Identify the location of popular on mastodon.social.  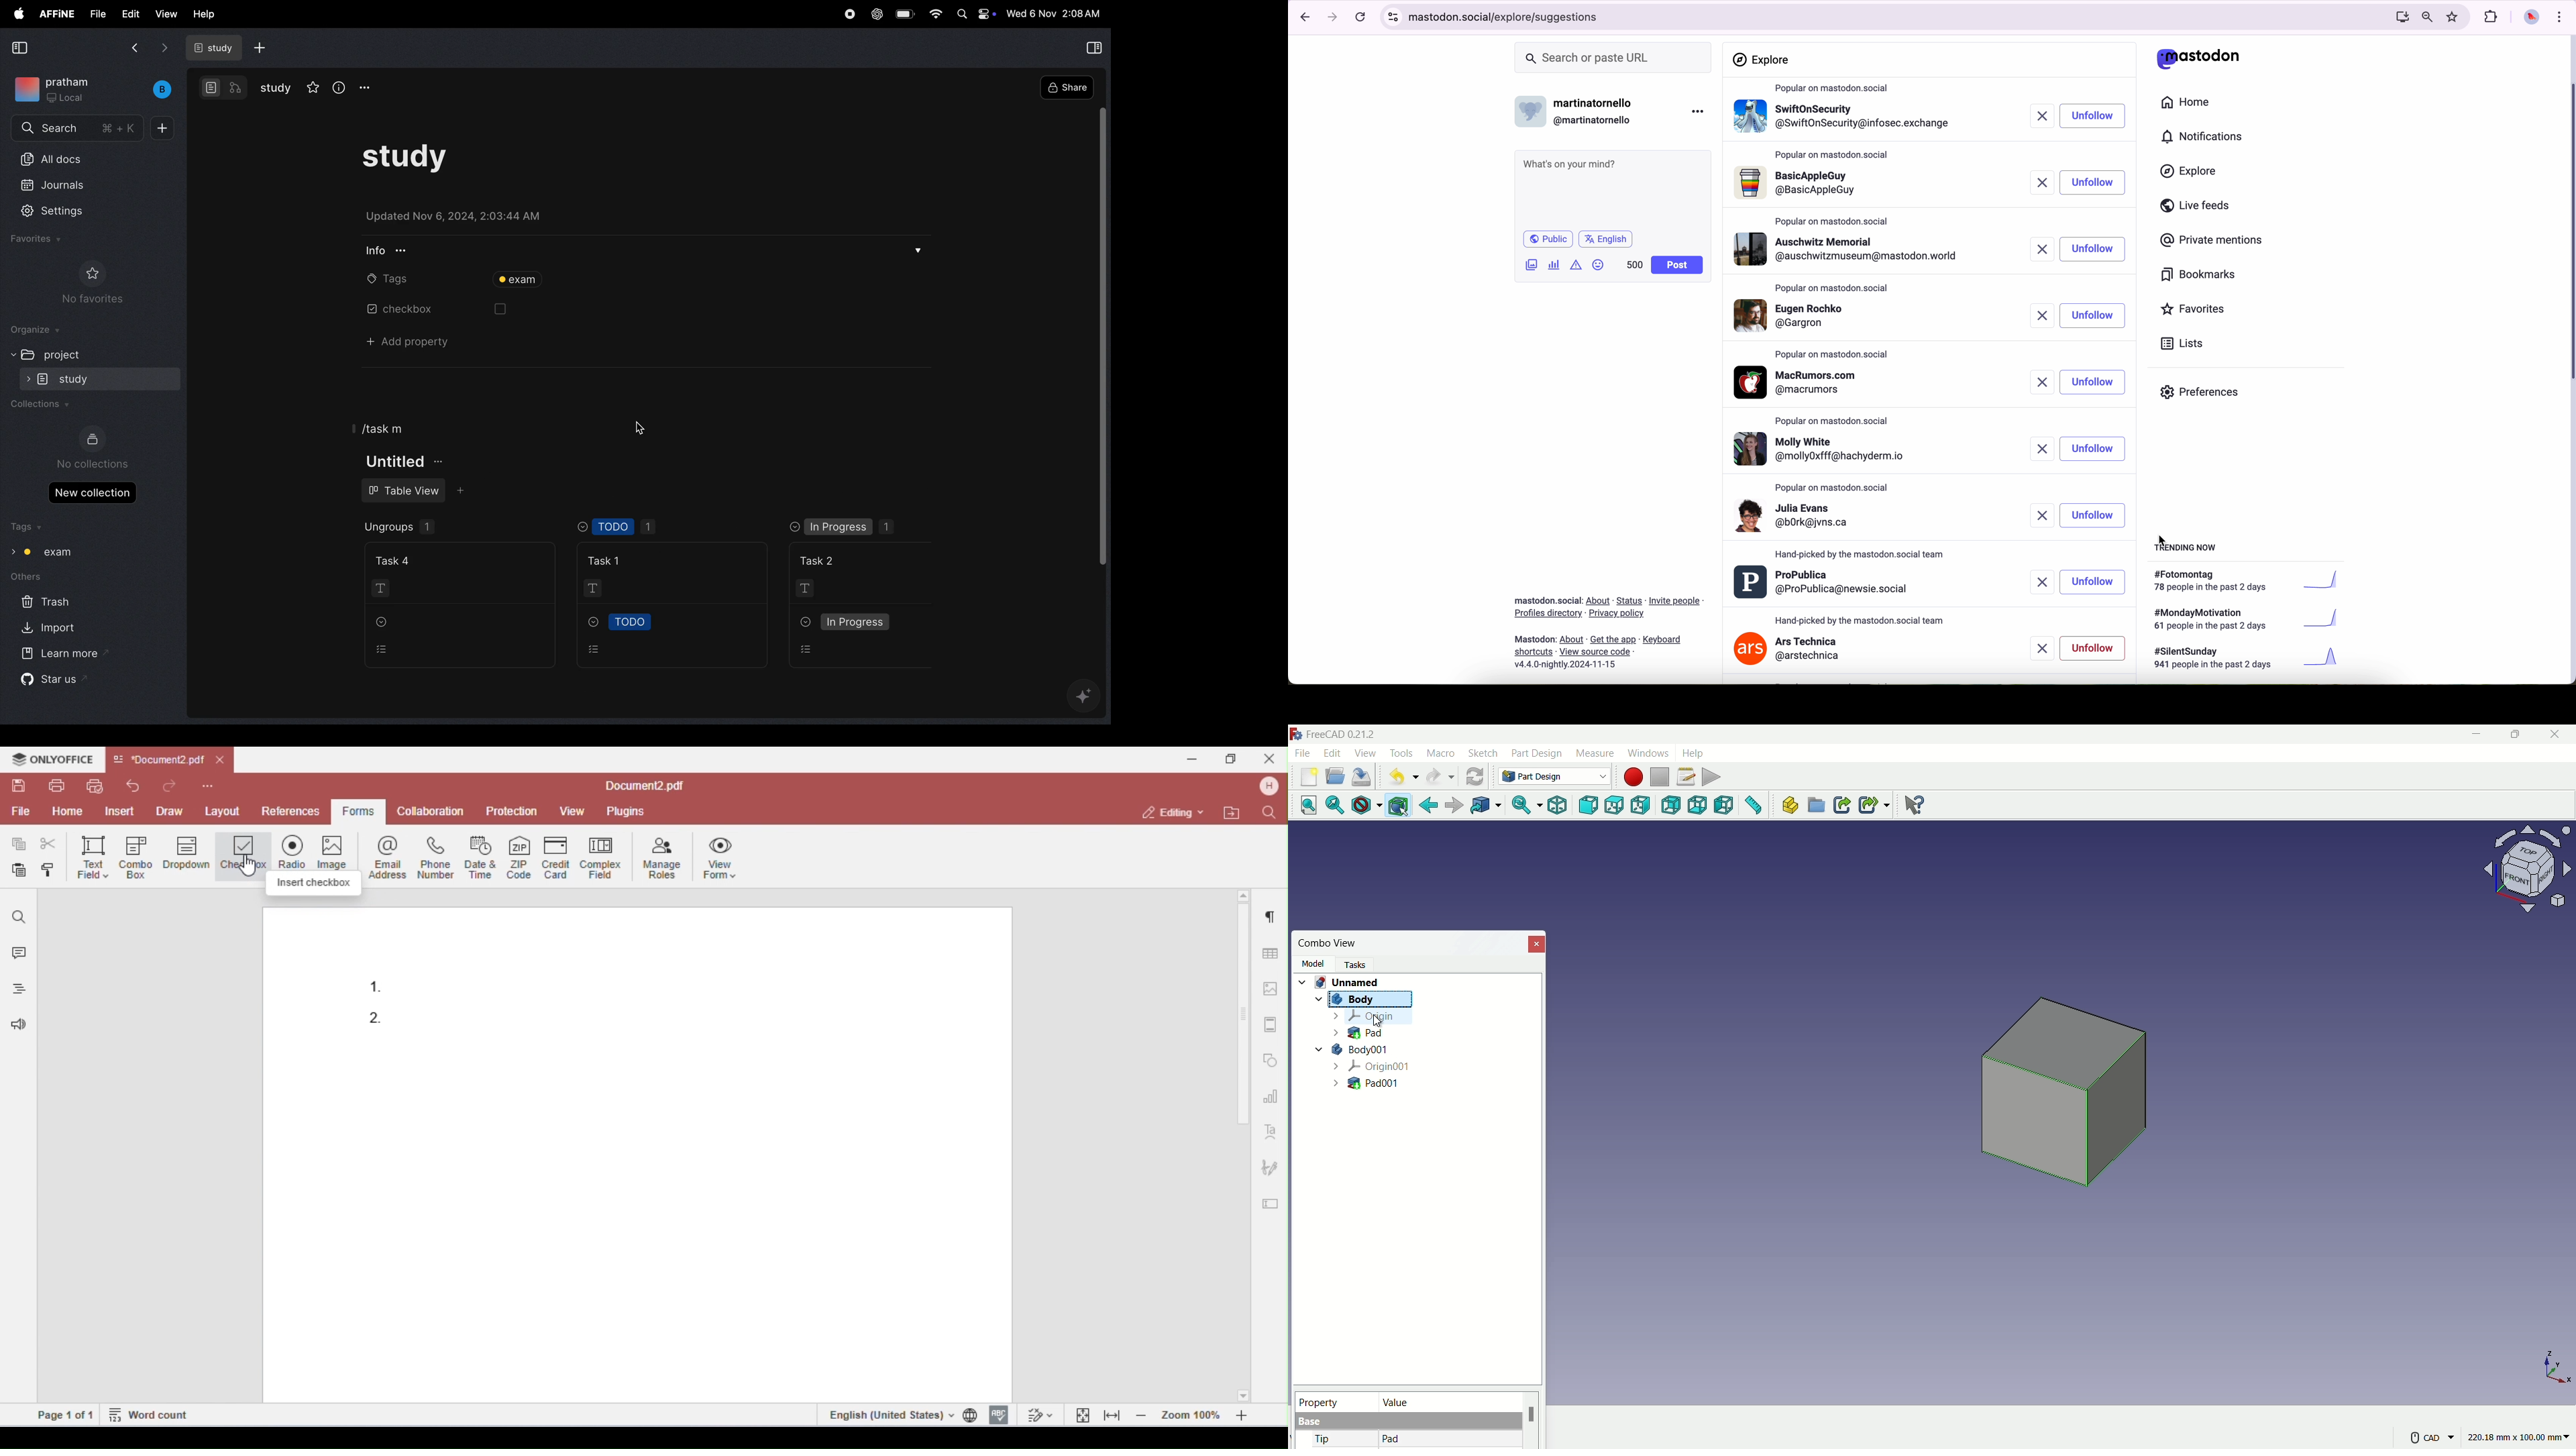
(1861, 555).